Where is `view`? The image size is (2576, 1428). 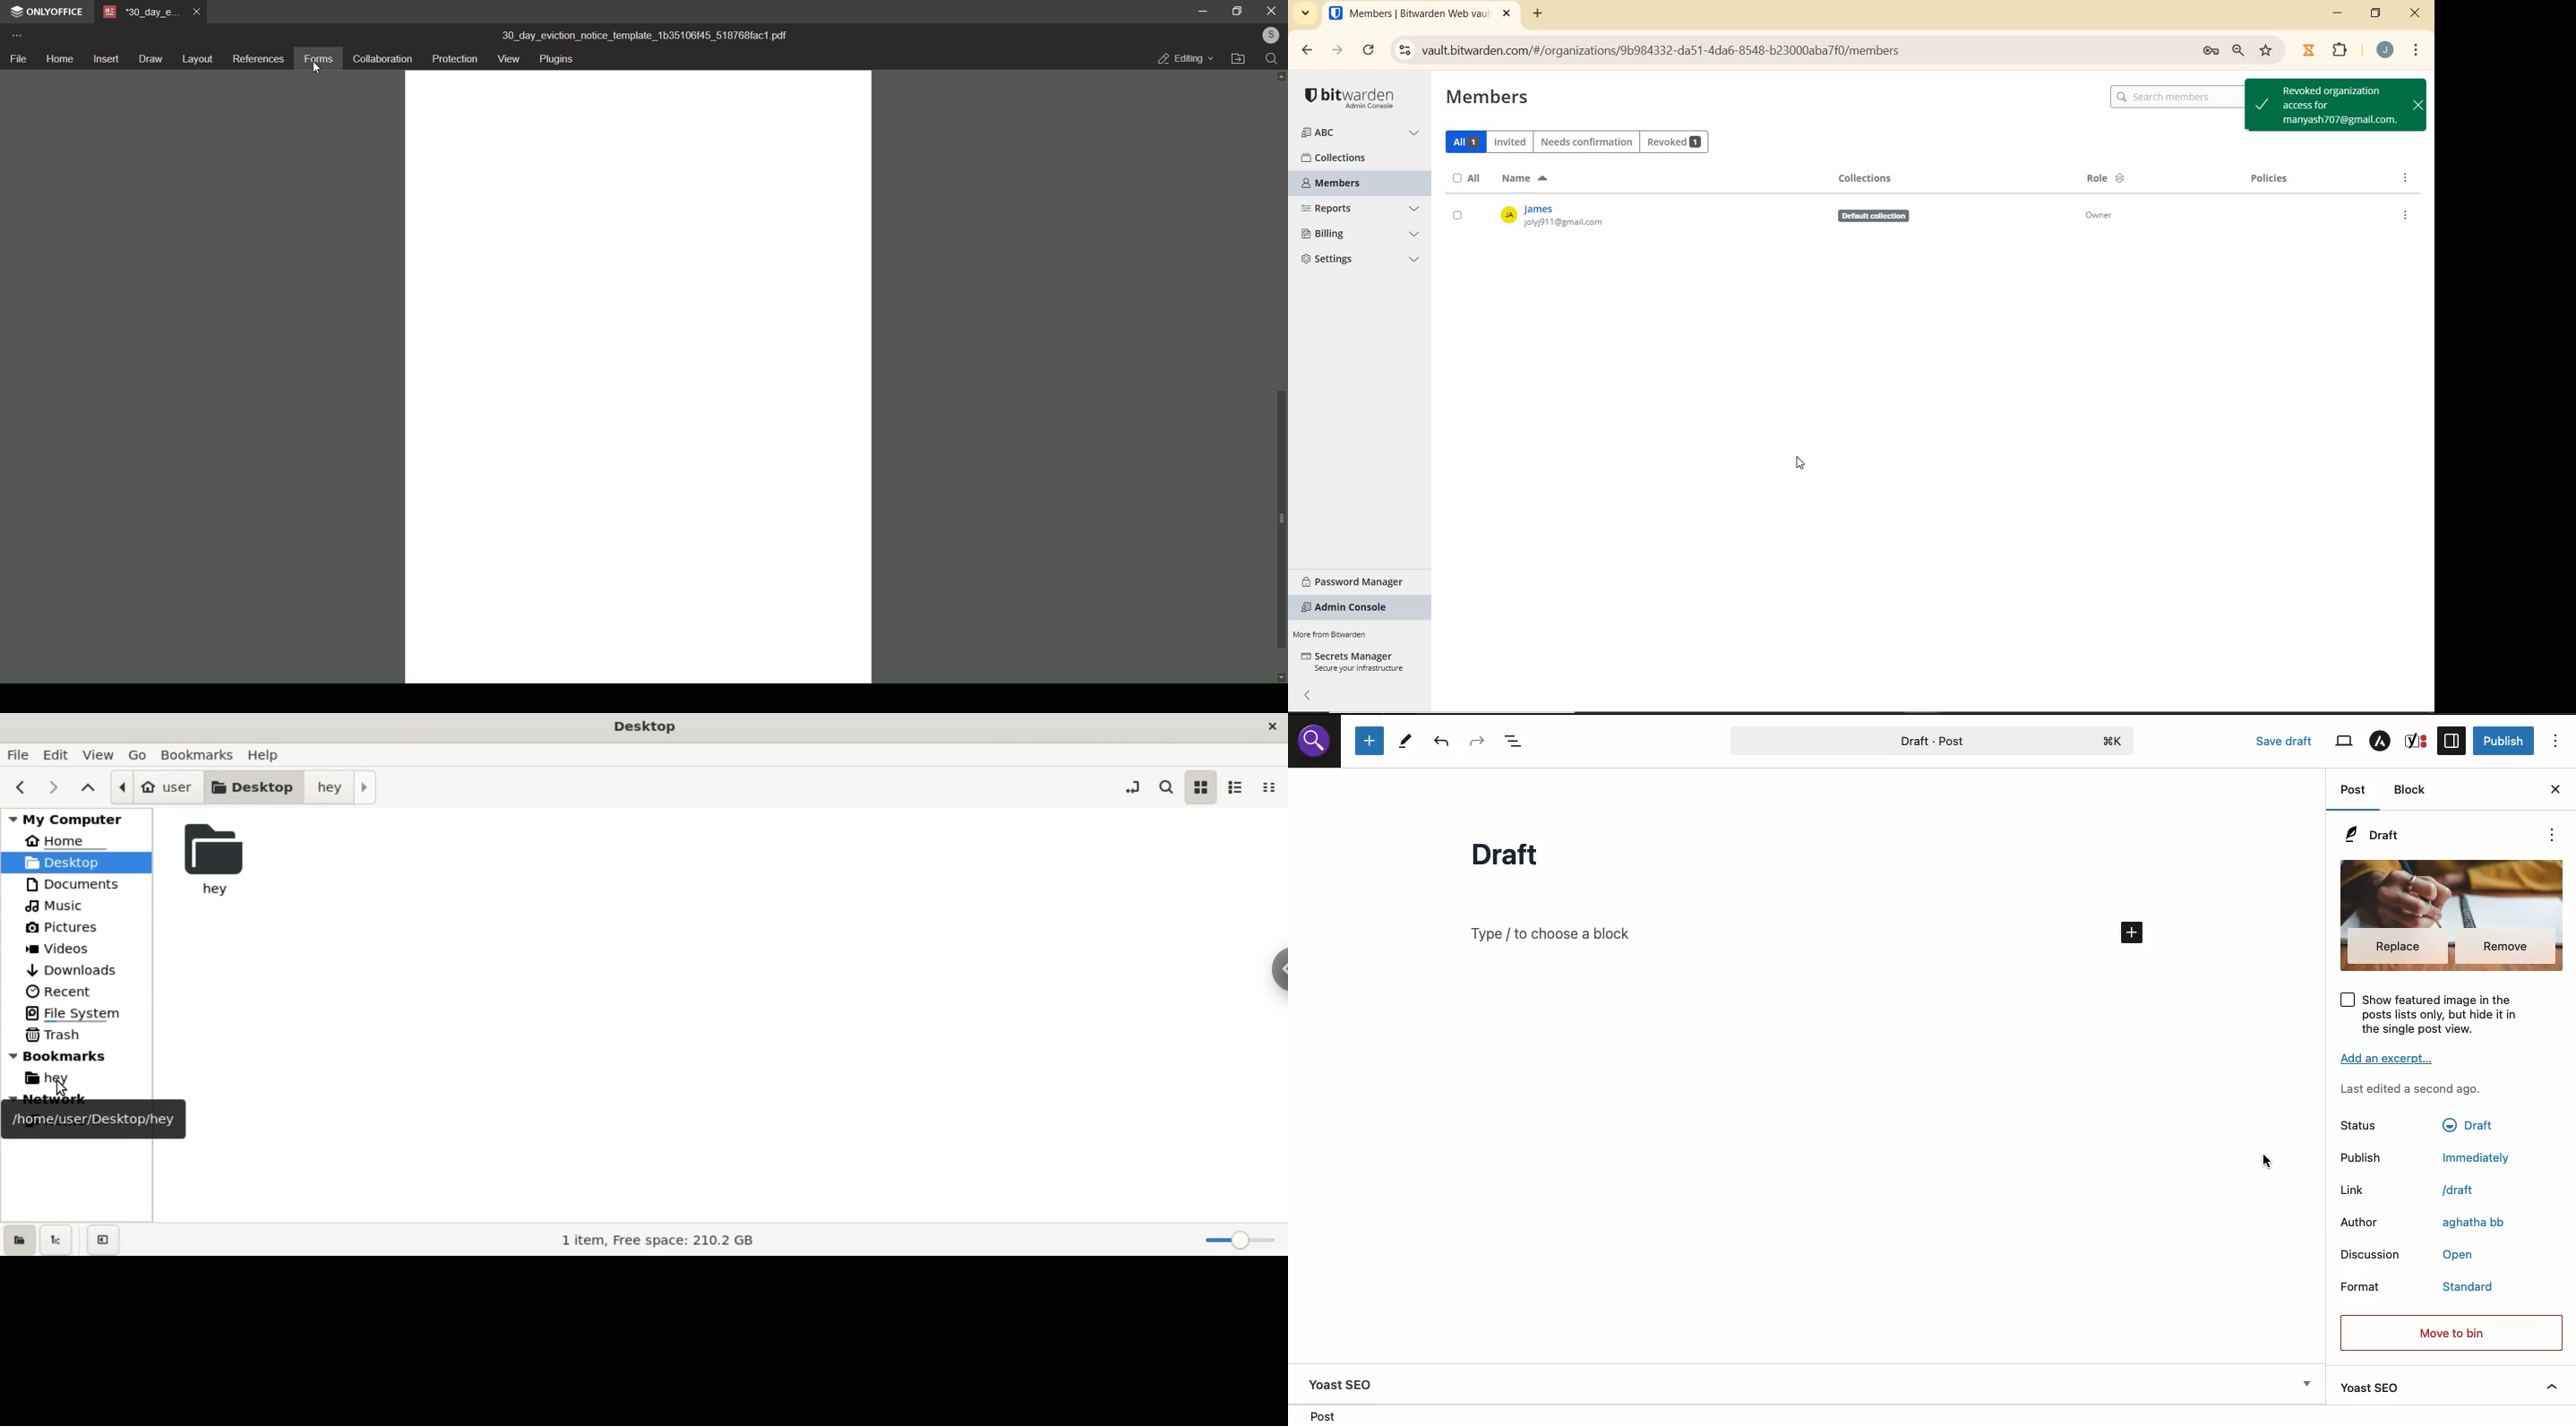 view is located at coordinates (509, 60).